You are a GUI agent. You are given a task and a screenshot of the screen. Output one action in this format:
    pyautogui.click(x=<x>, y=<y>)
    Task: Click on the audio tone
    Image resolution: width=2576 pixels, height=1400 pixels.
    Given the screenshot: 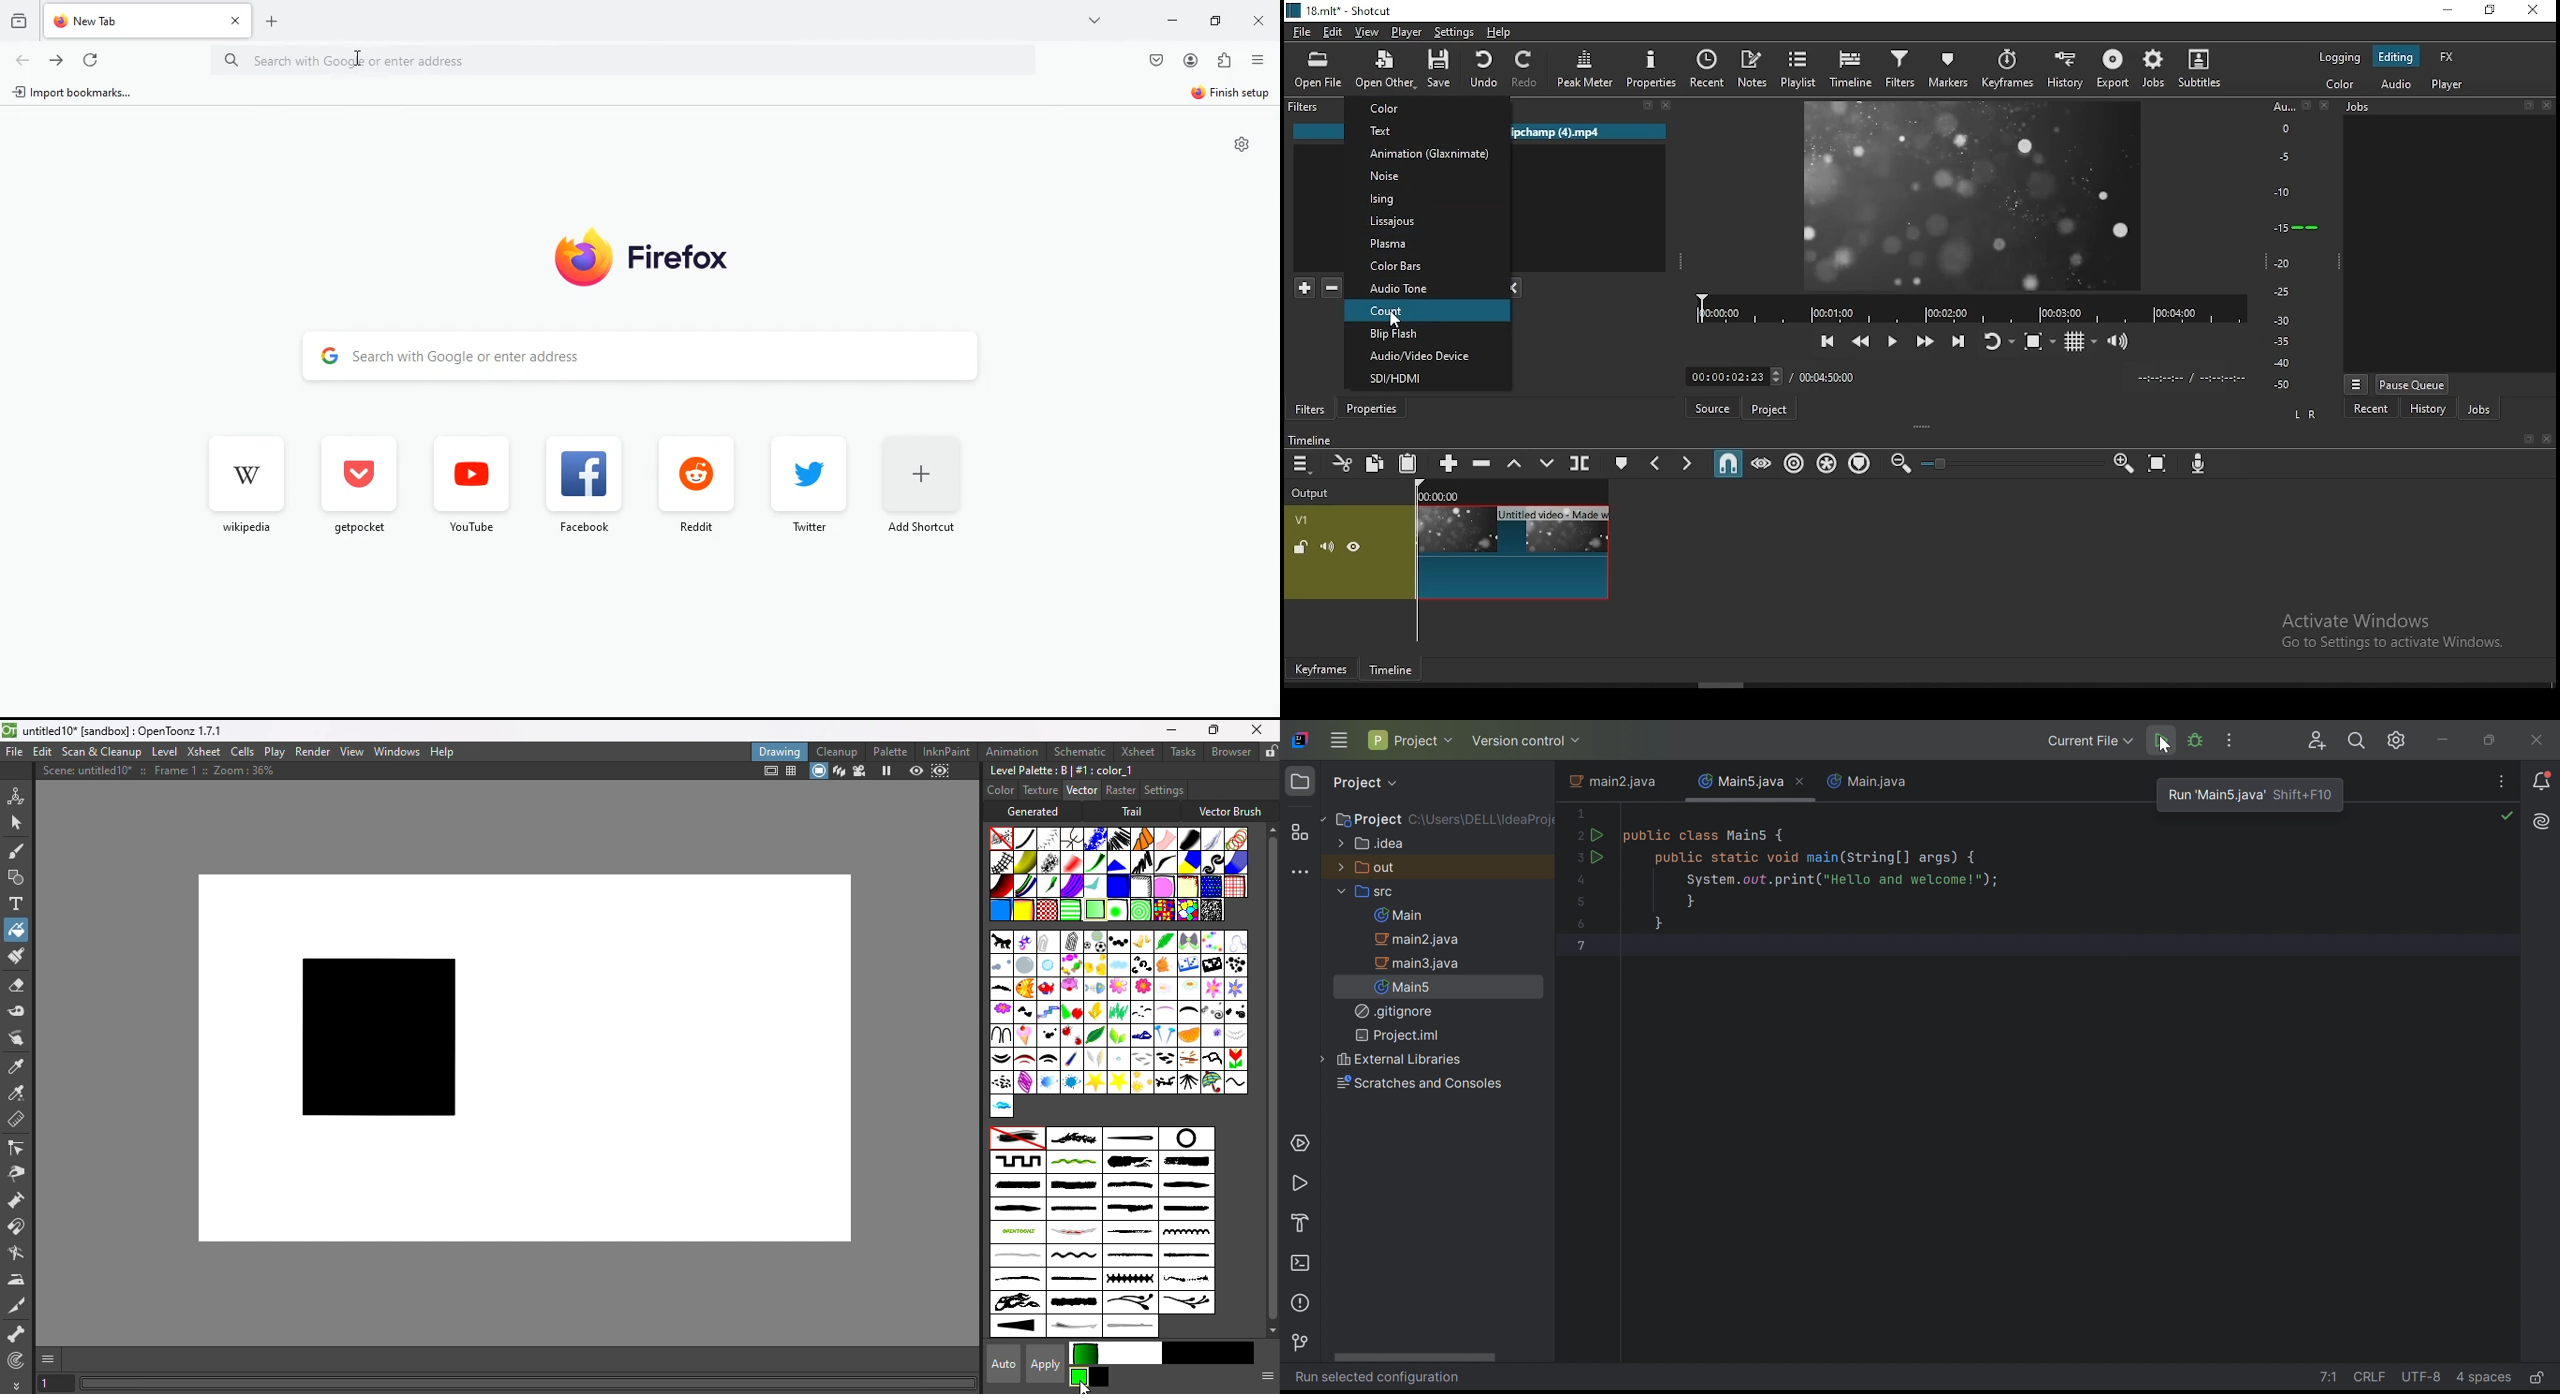 What is the action you would take?
    pyautogui.click(x=1427, y=289)
    